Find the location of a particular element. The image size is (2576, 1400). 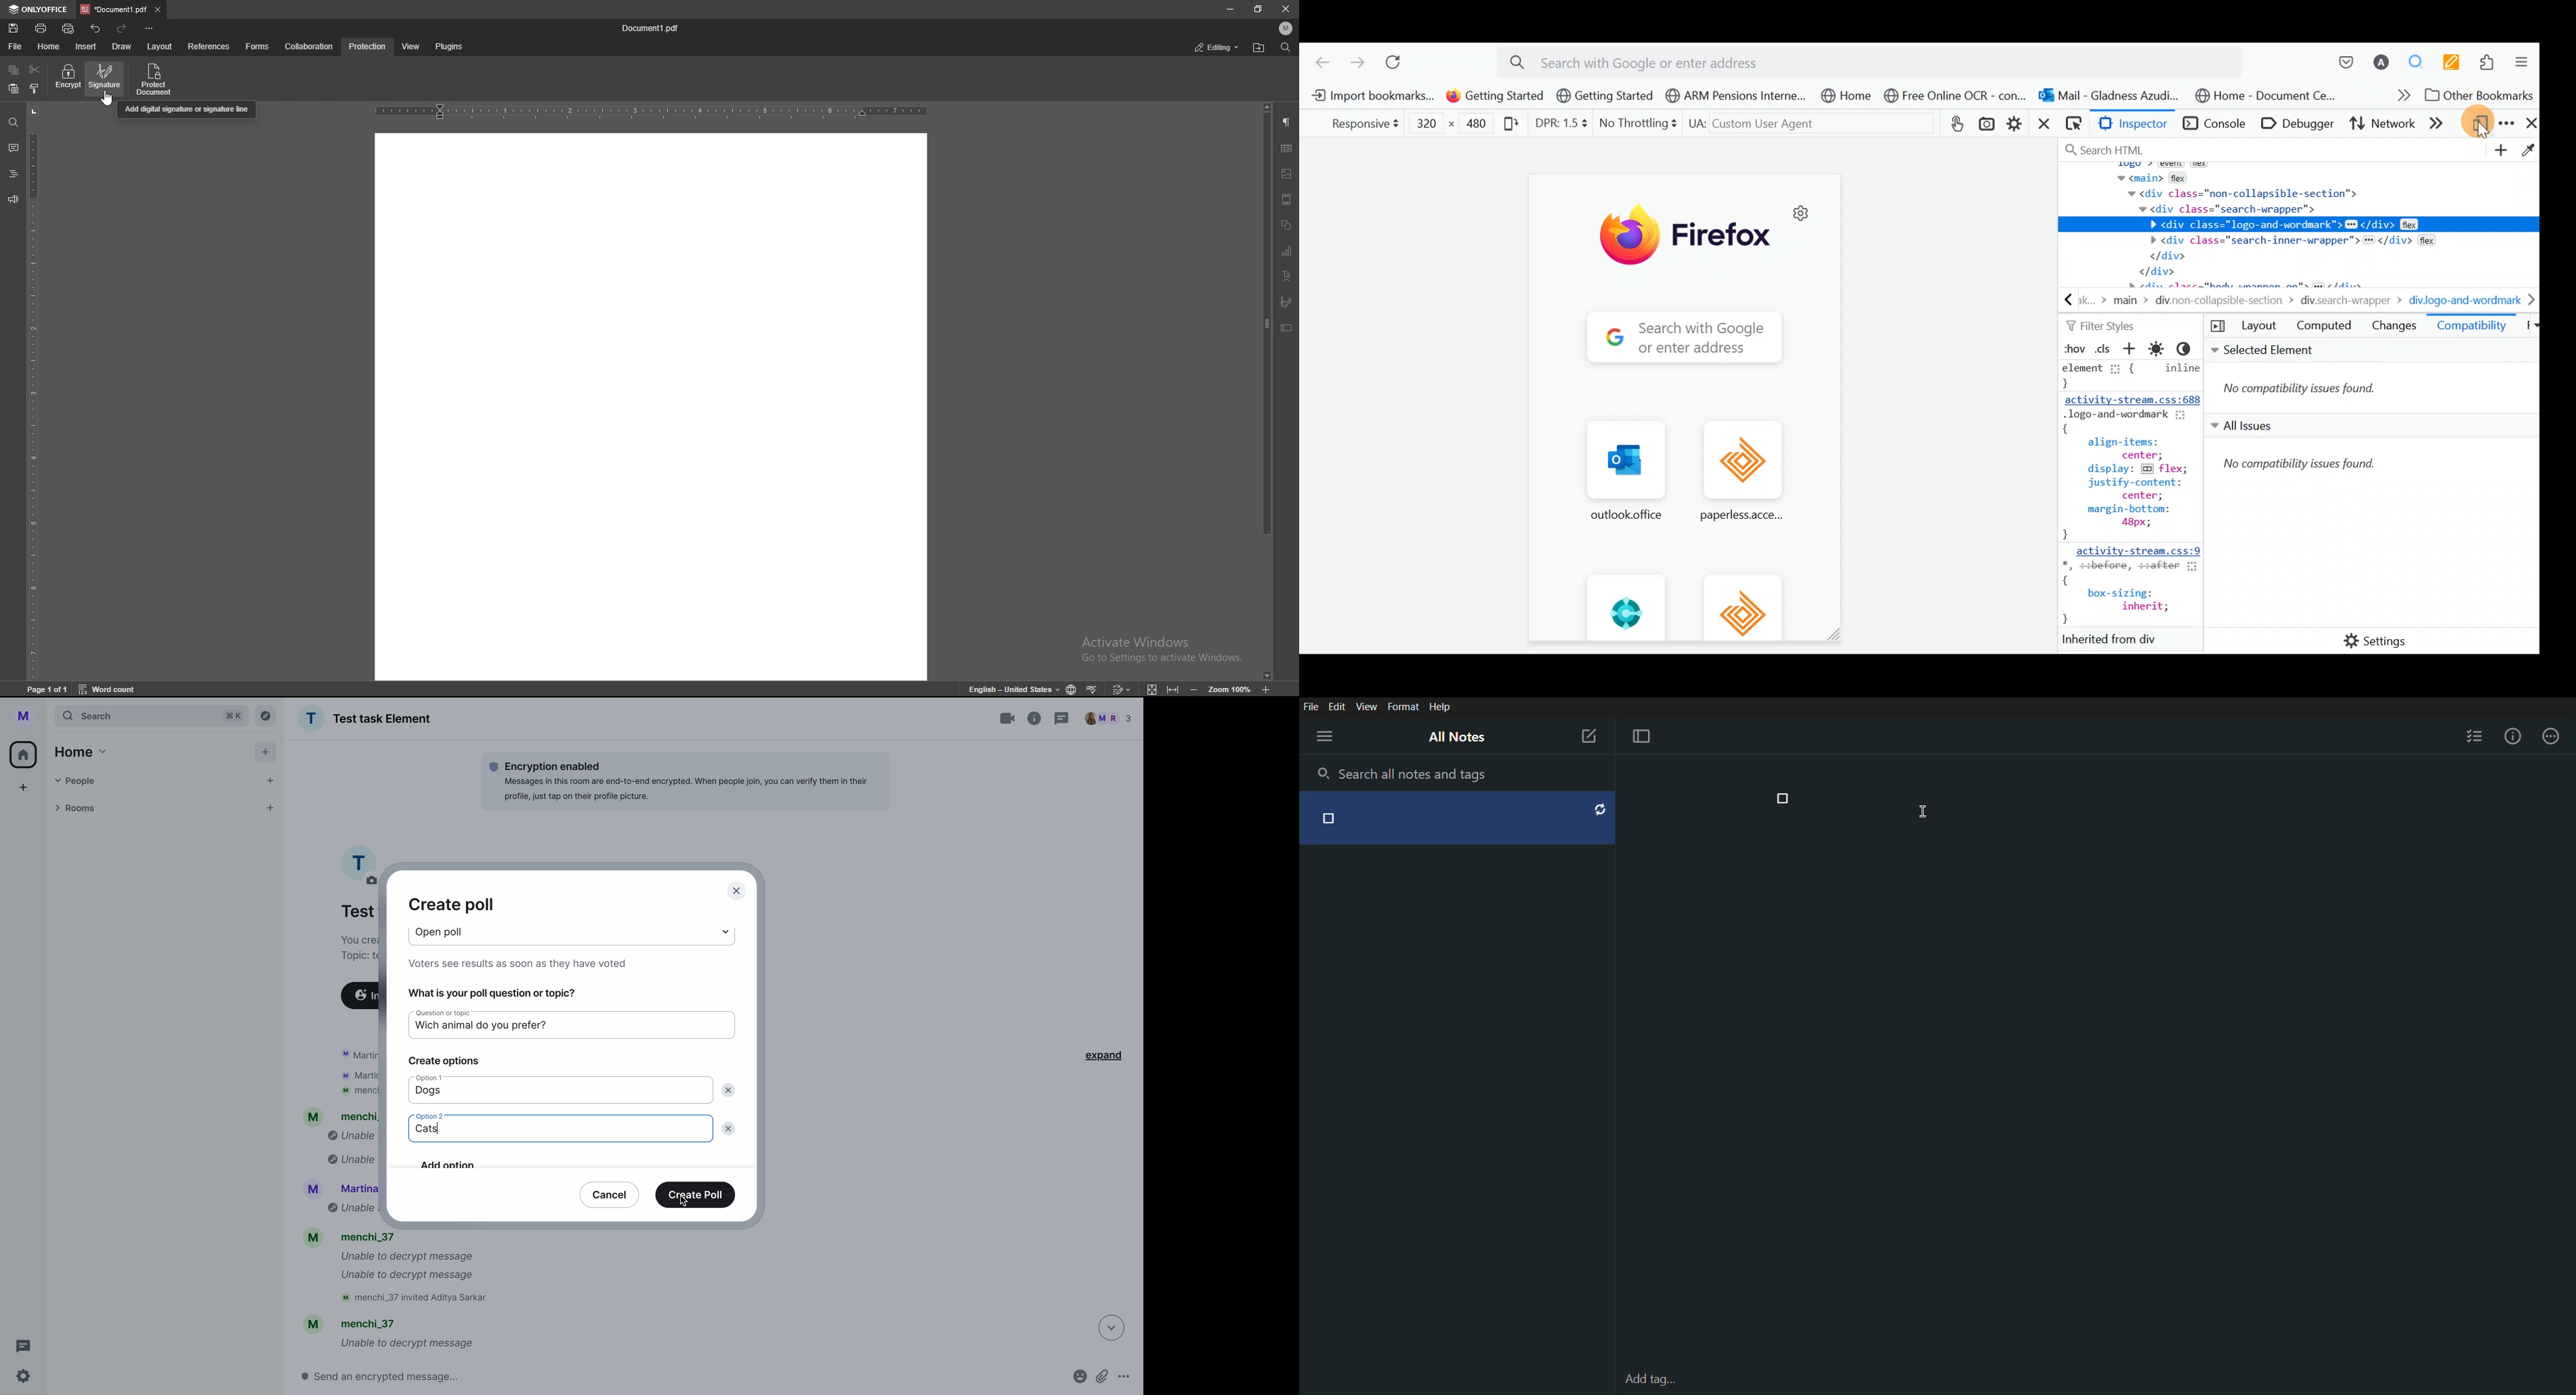

insert is located at coordinates (87, 47).